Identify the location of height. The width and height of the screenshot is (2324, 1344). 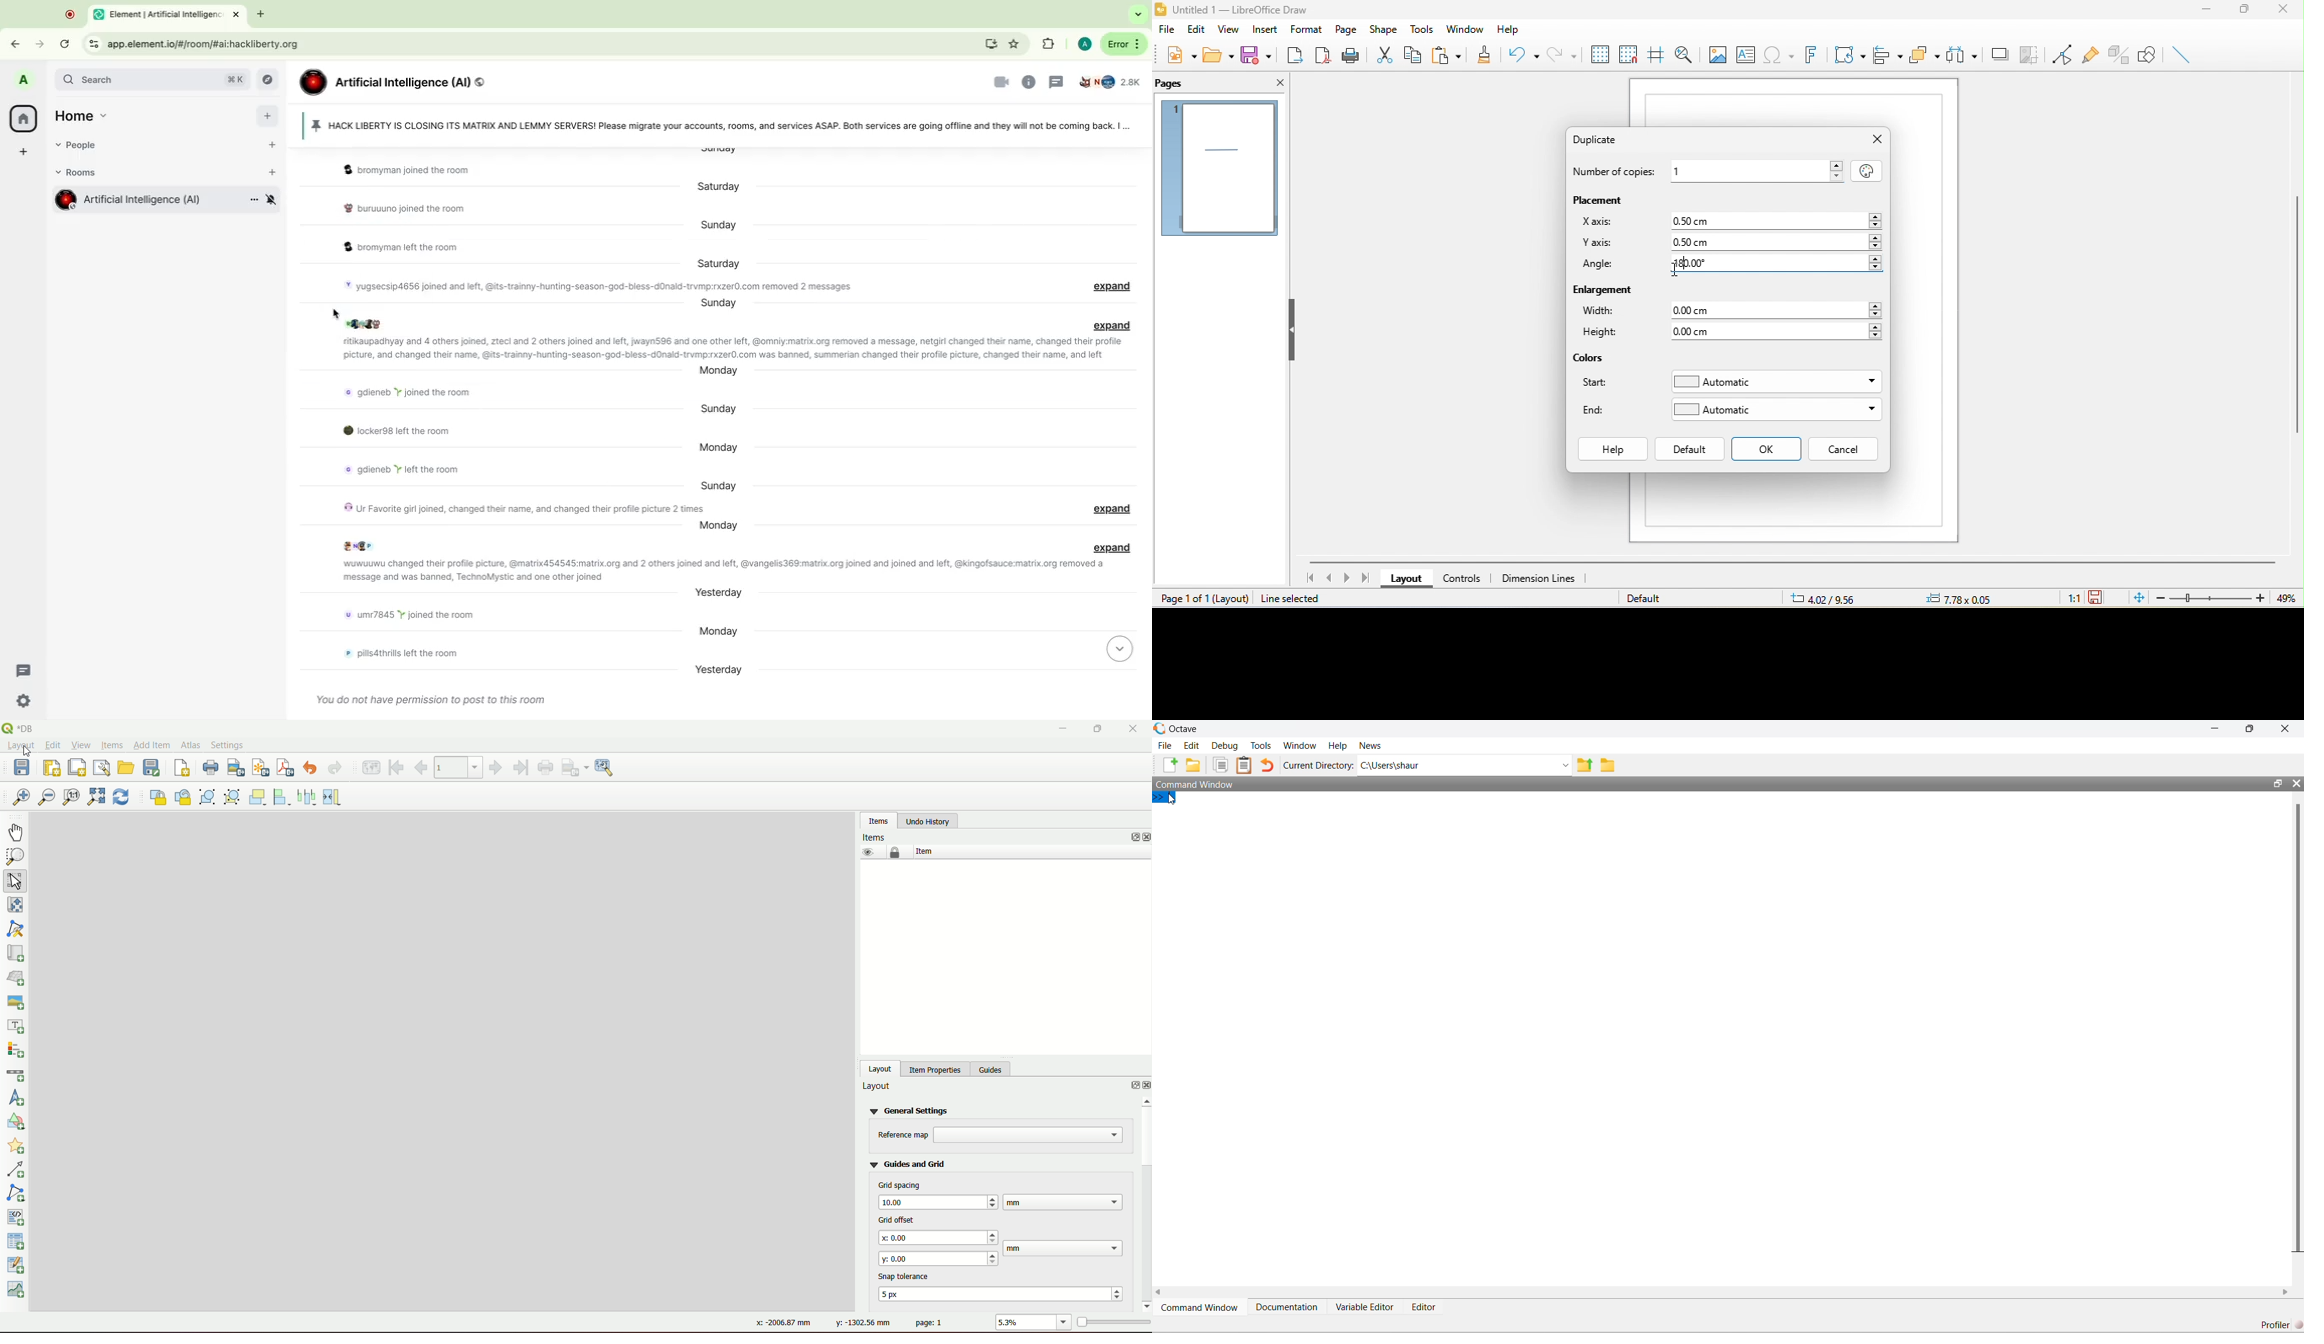
(1606, 335).